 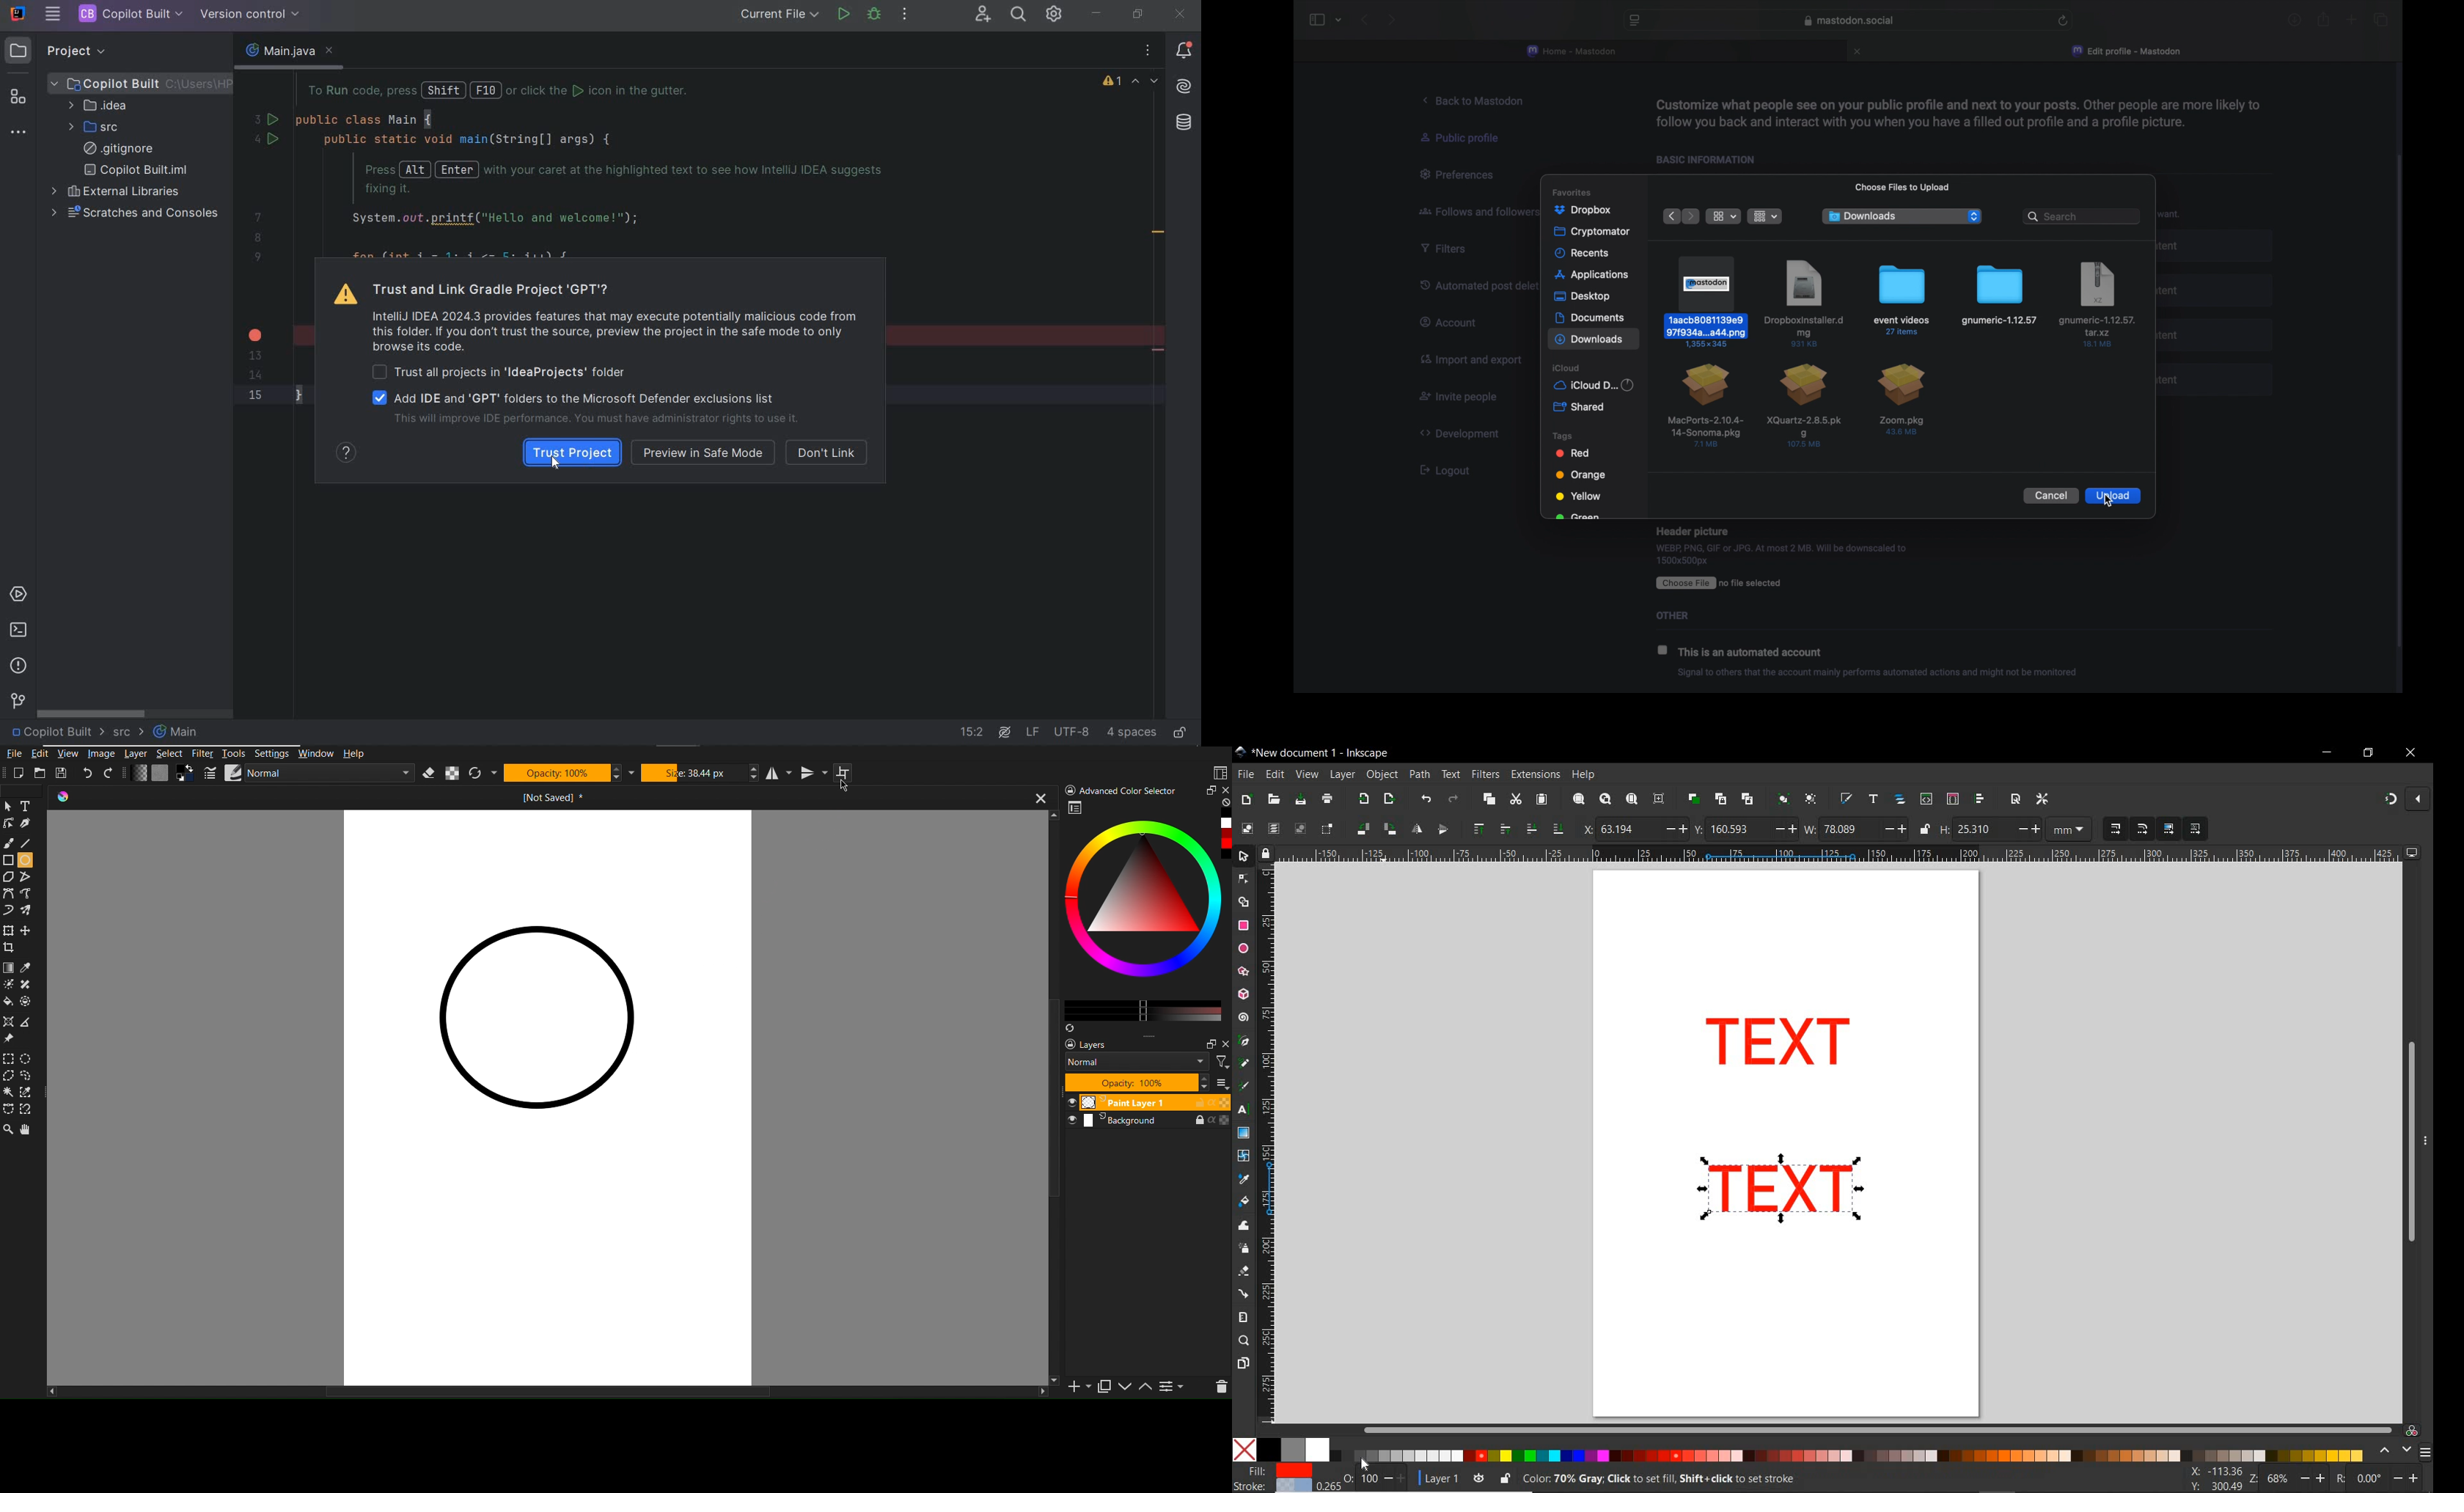 I want to click on Text, so click(x=30, y=807).